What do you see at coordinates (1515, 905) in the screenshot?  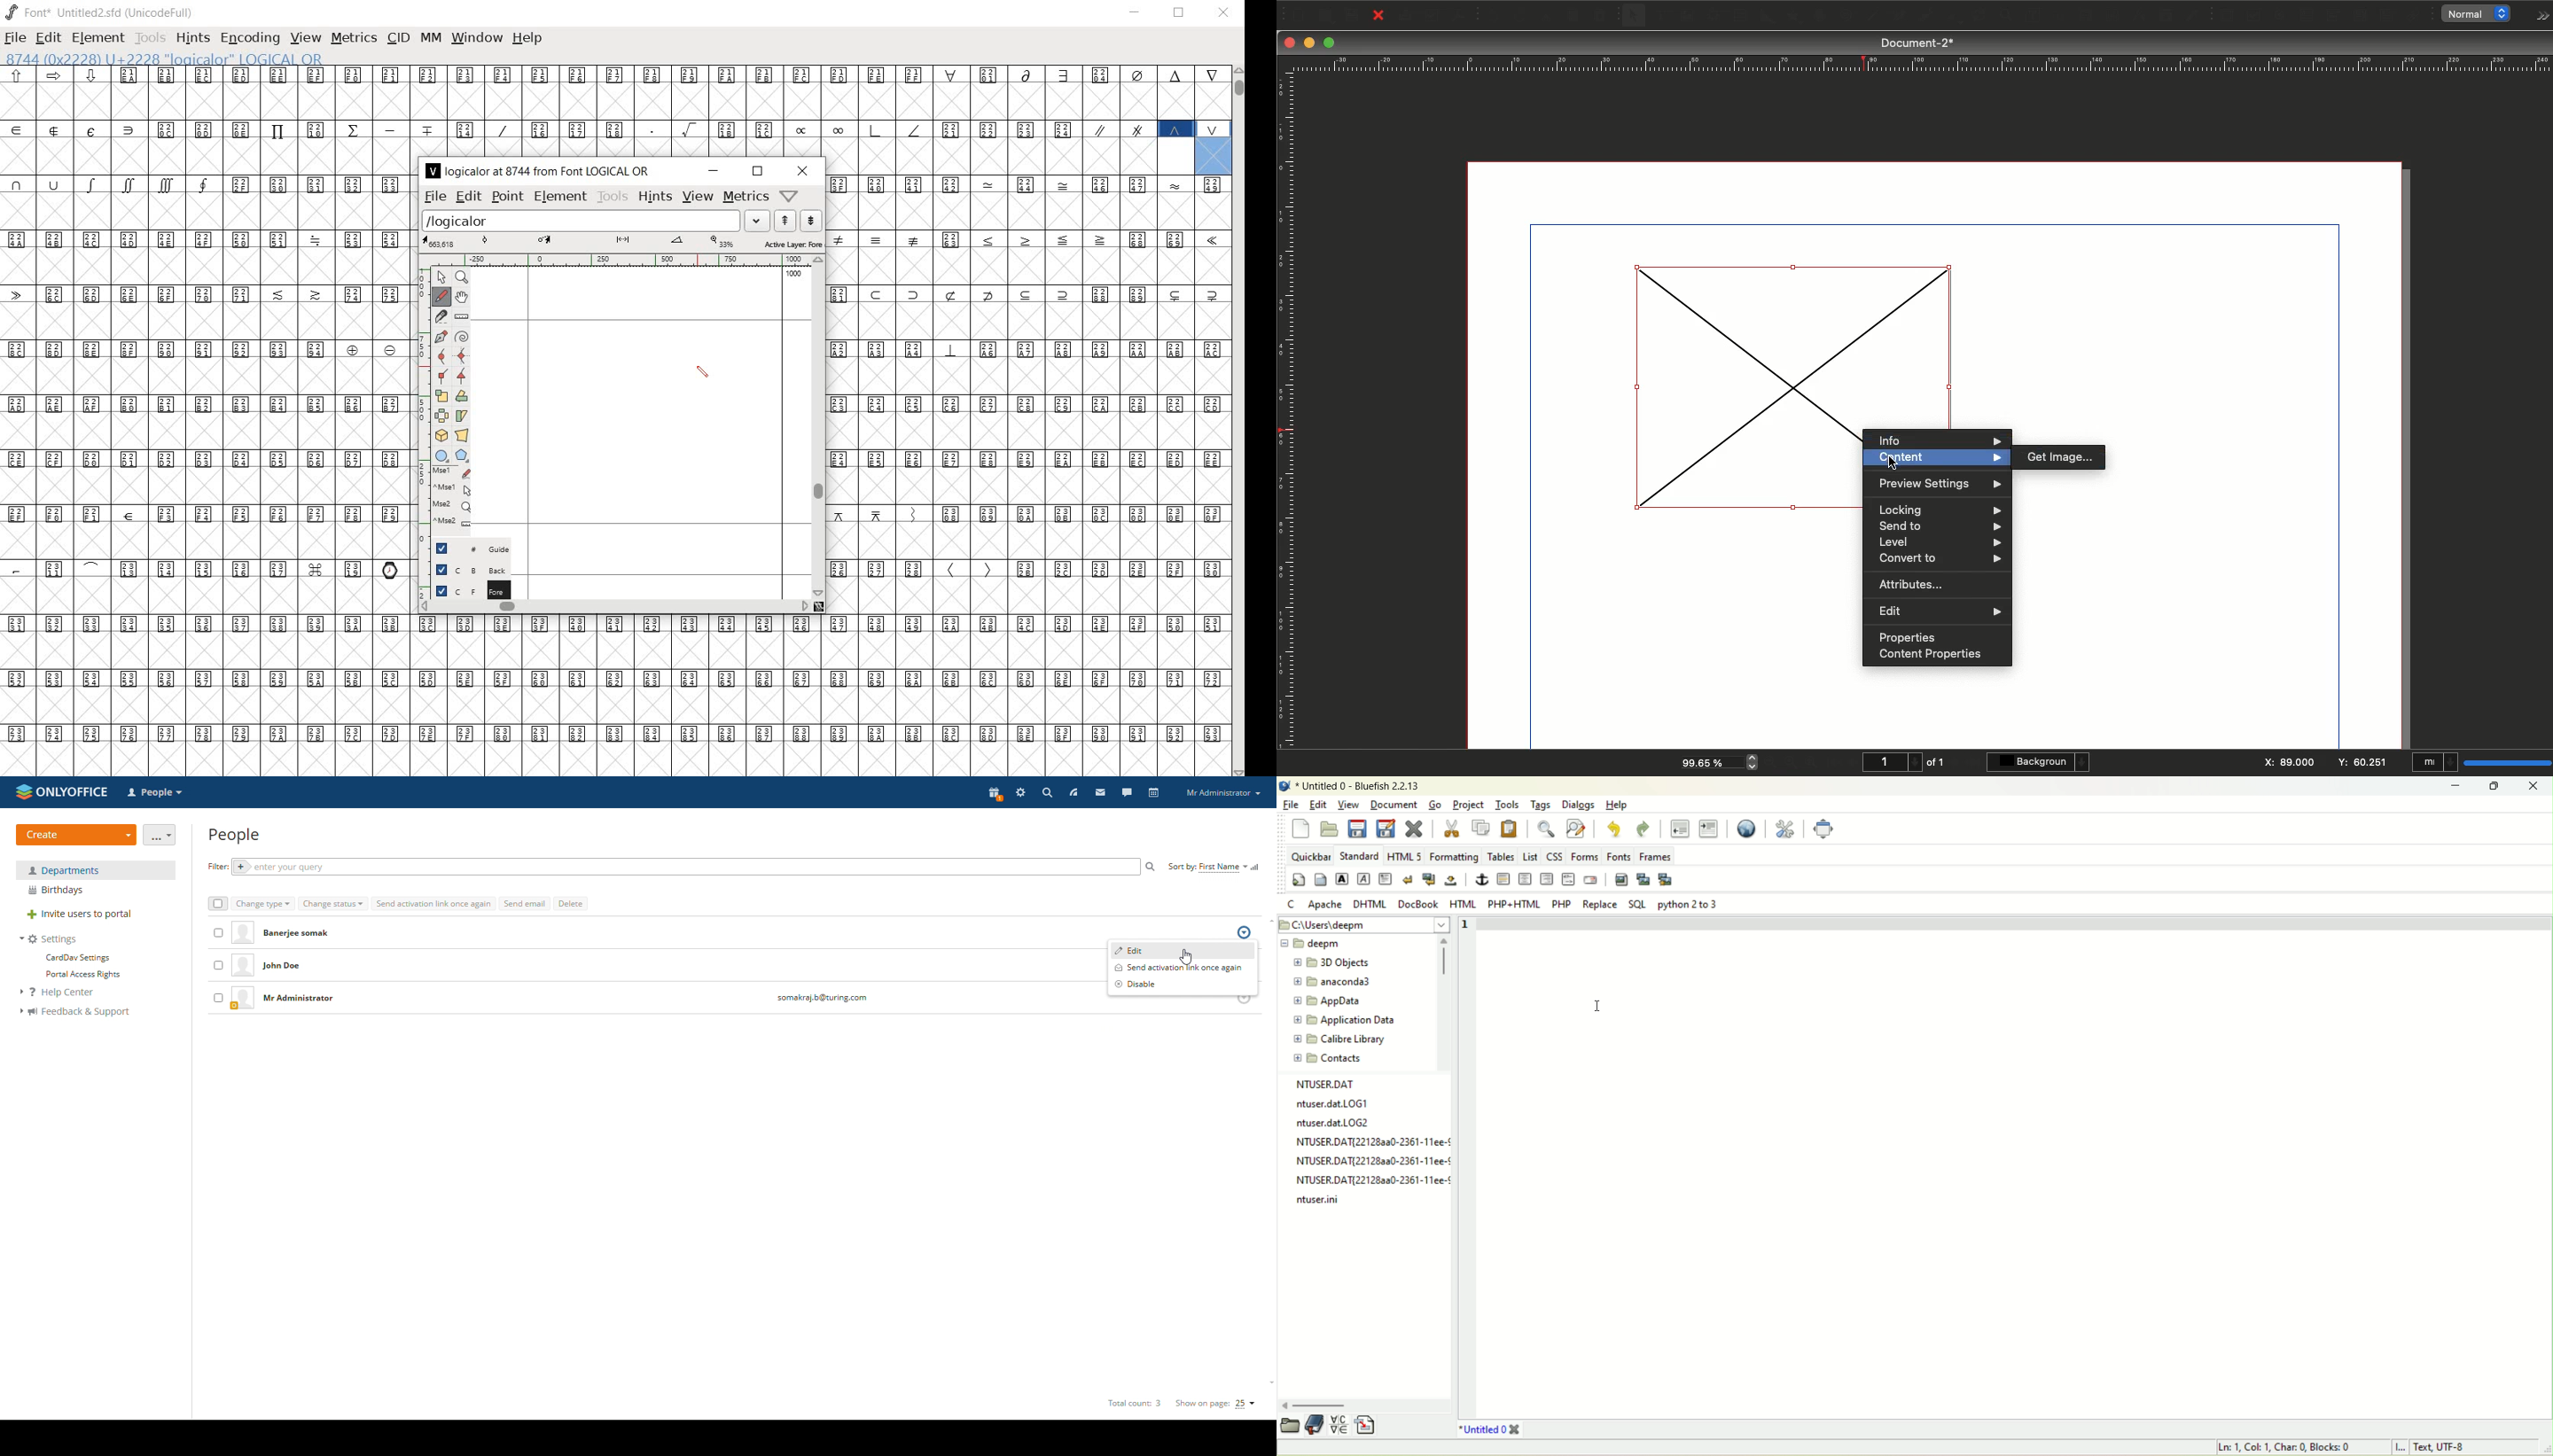 I see `PHP+HTML` at bounding box center [1515, 905].